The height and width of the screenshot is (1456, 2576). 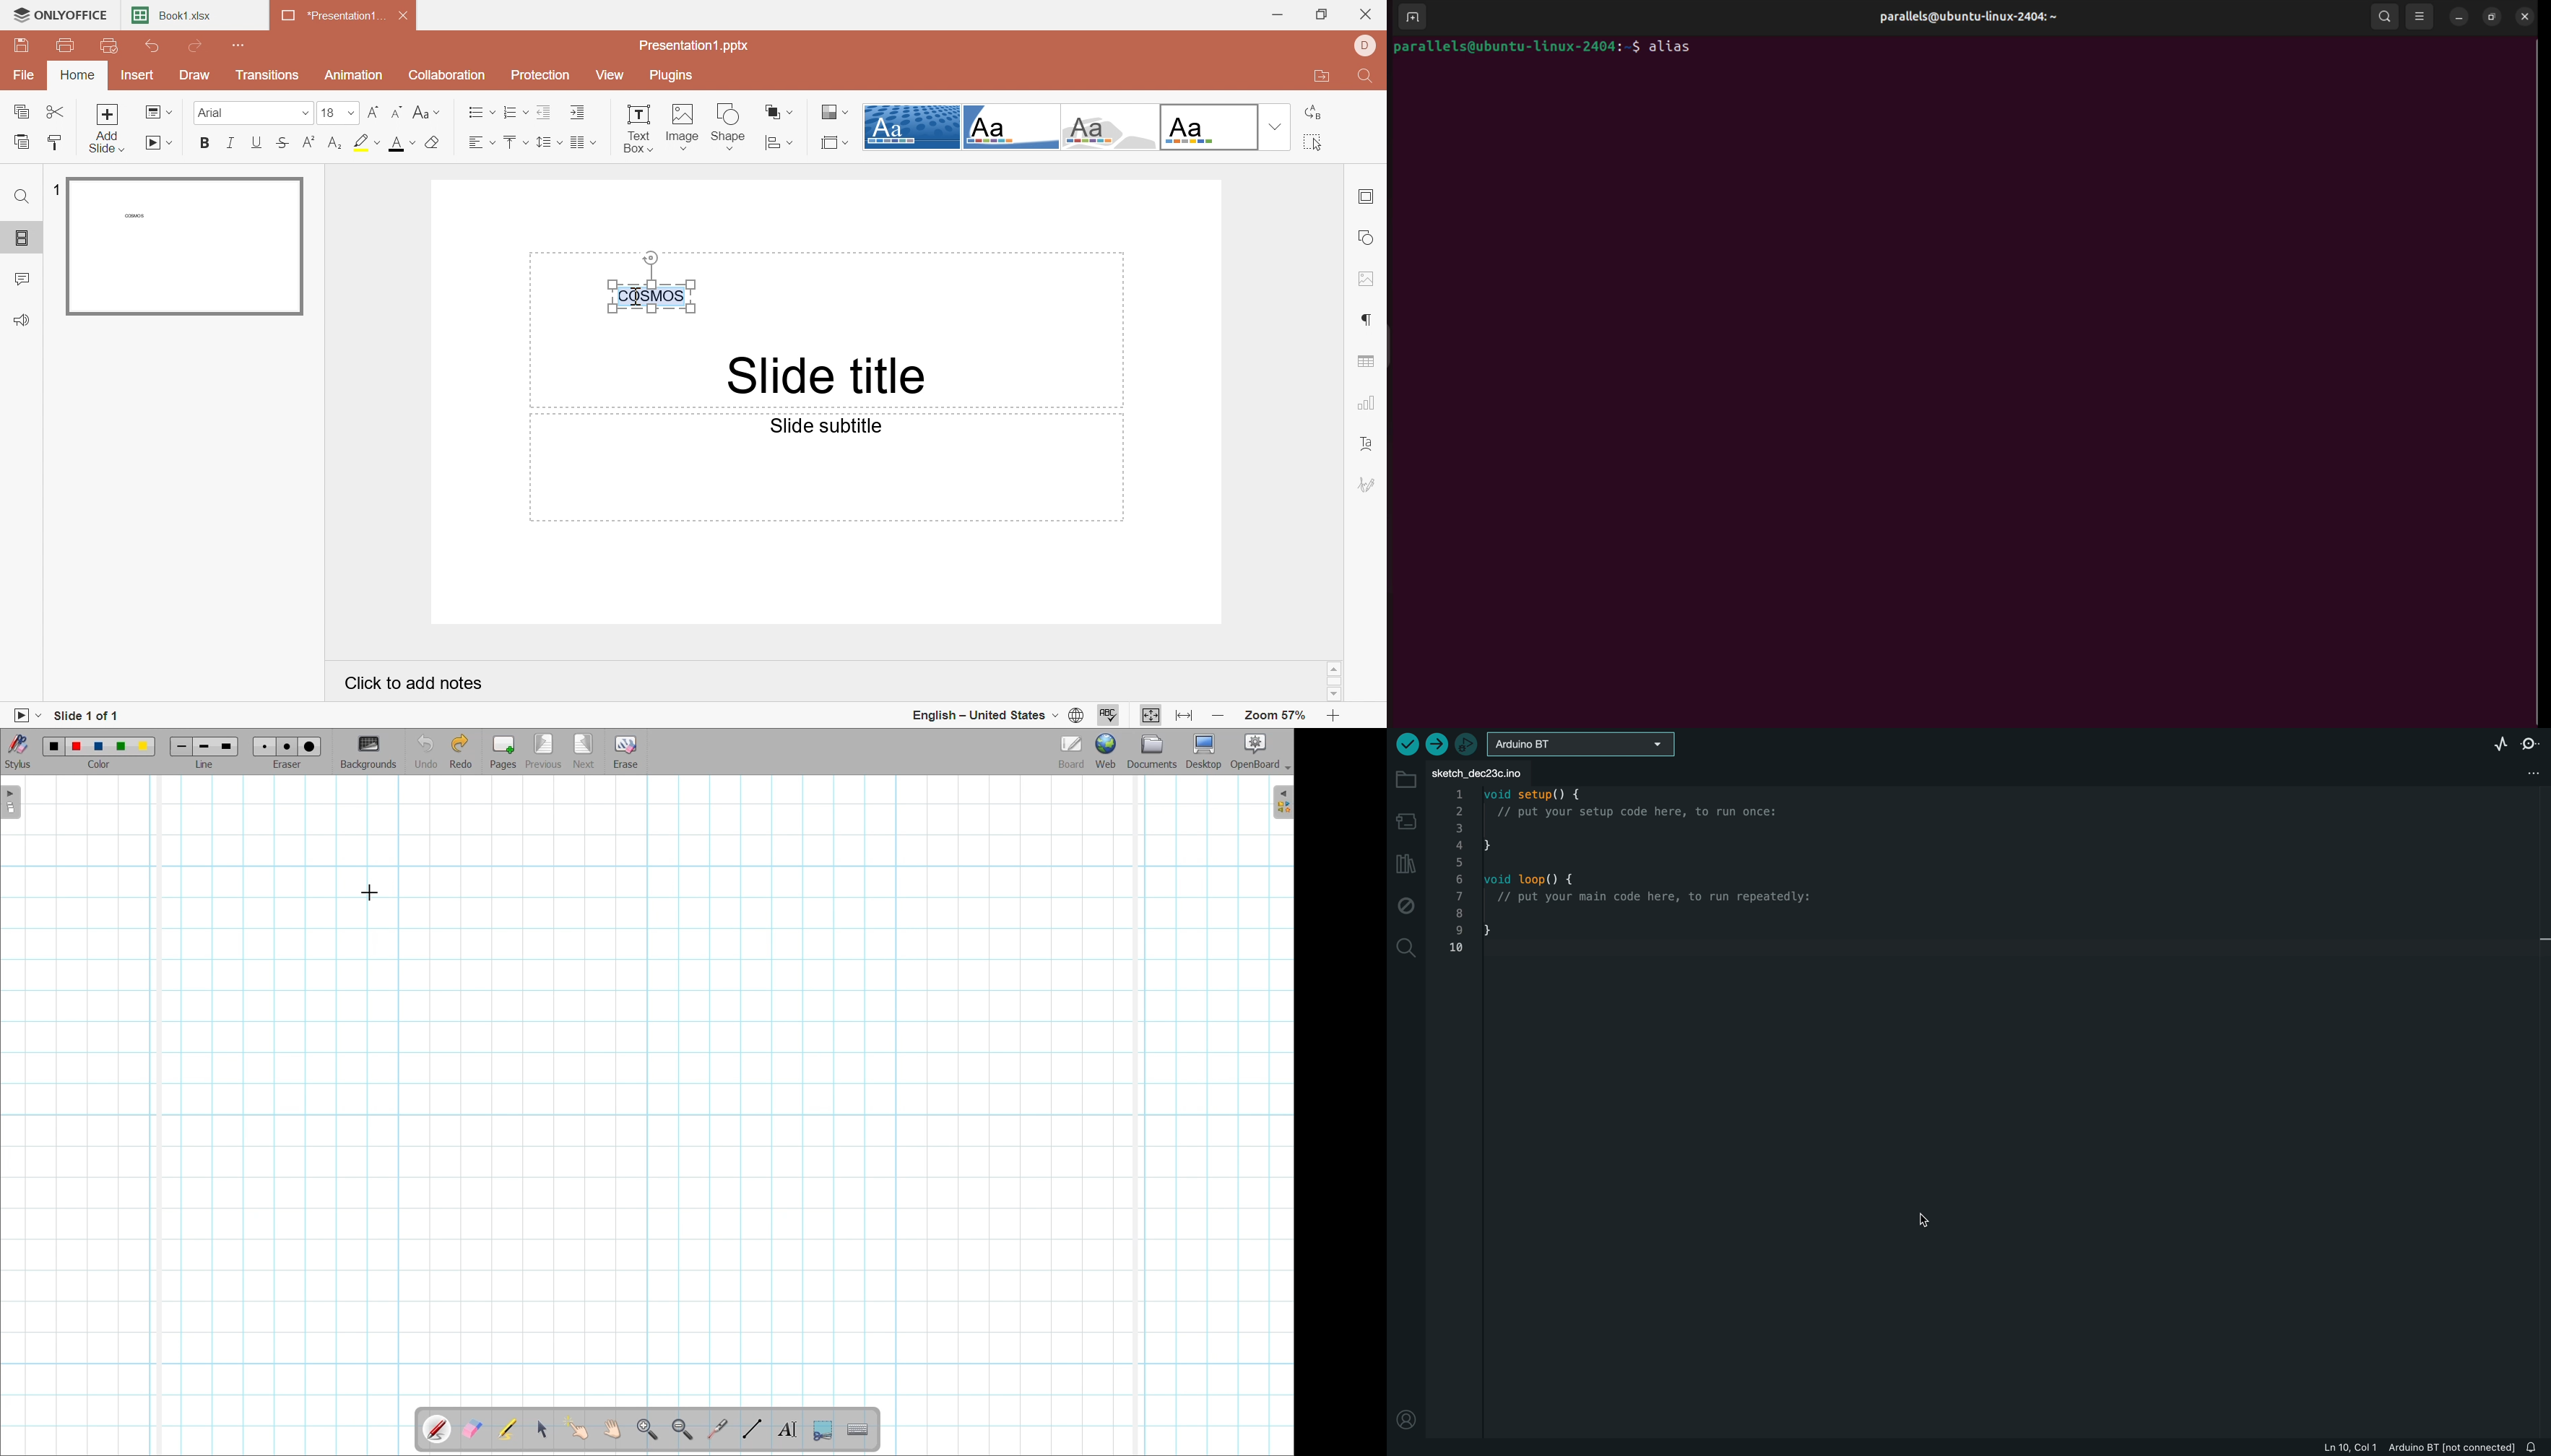 I want to click on Bold, so click(x=206, y=142).